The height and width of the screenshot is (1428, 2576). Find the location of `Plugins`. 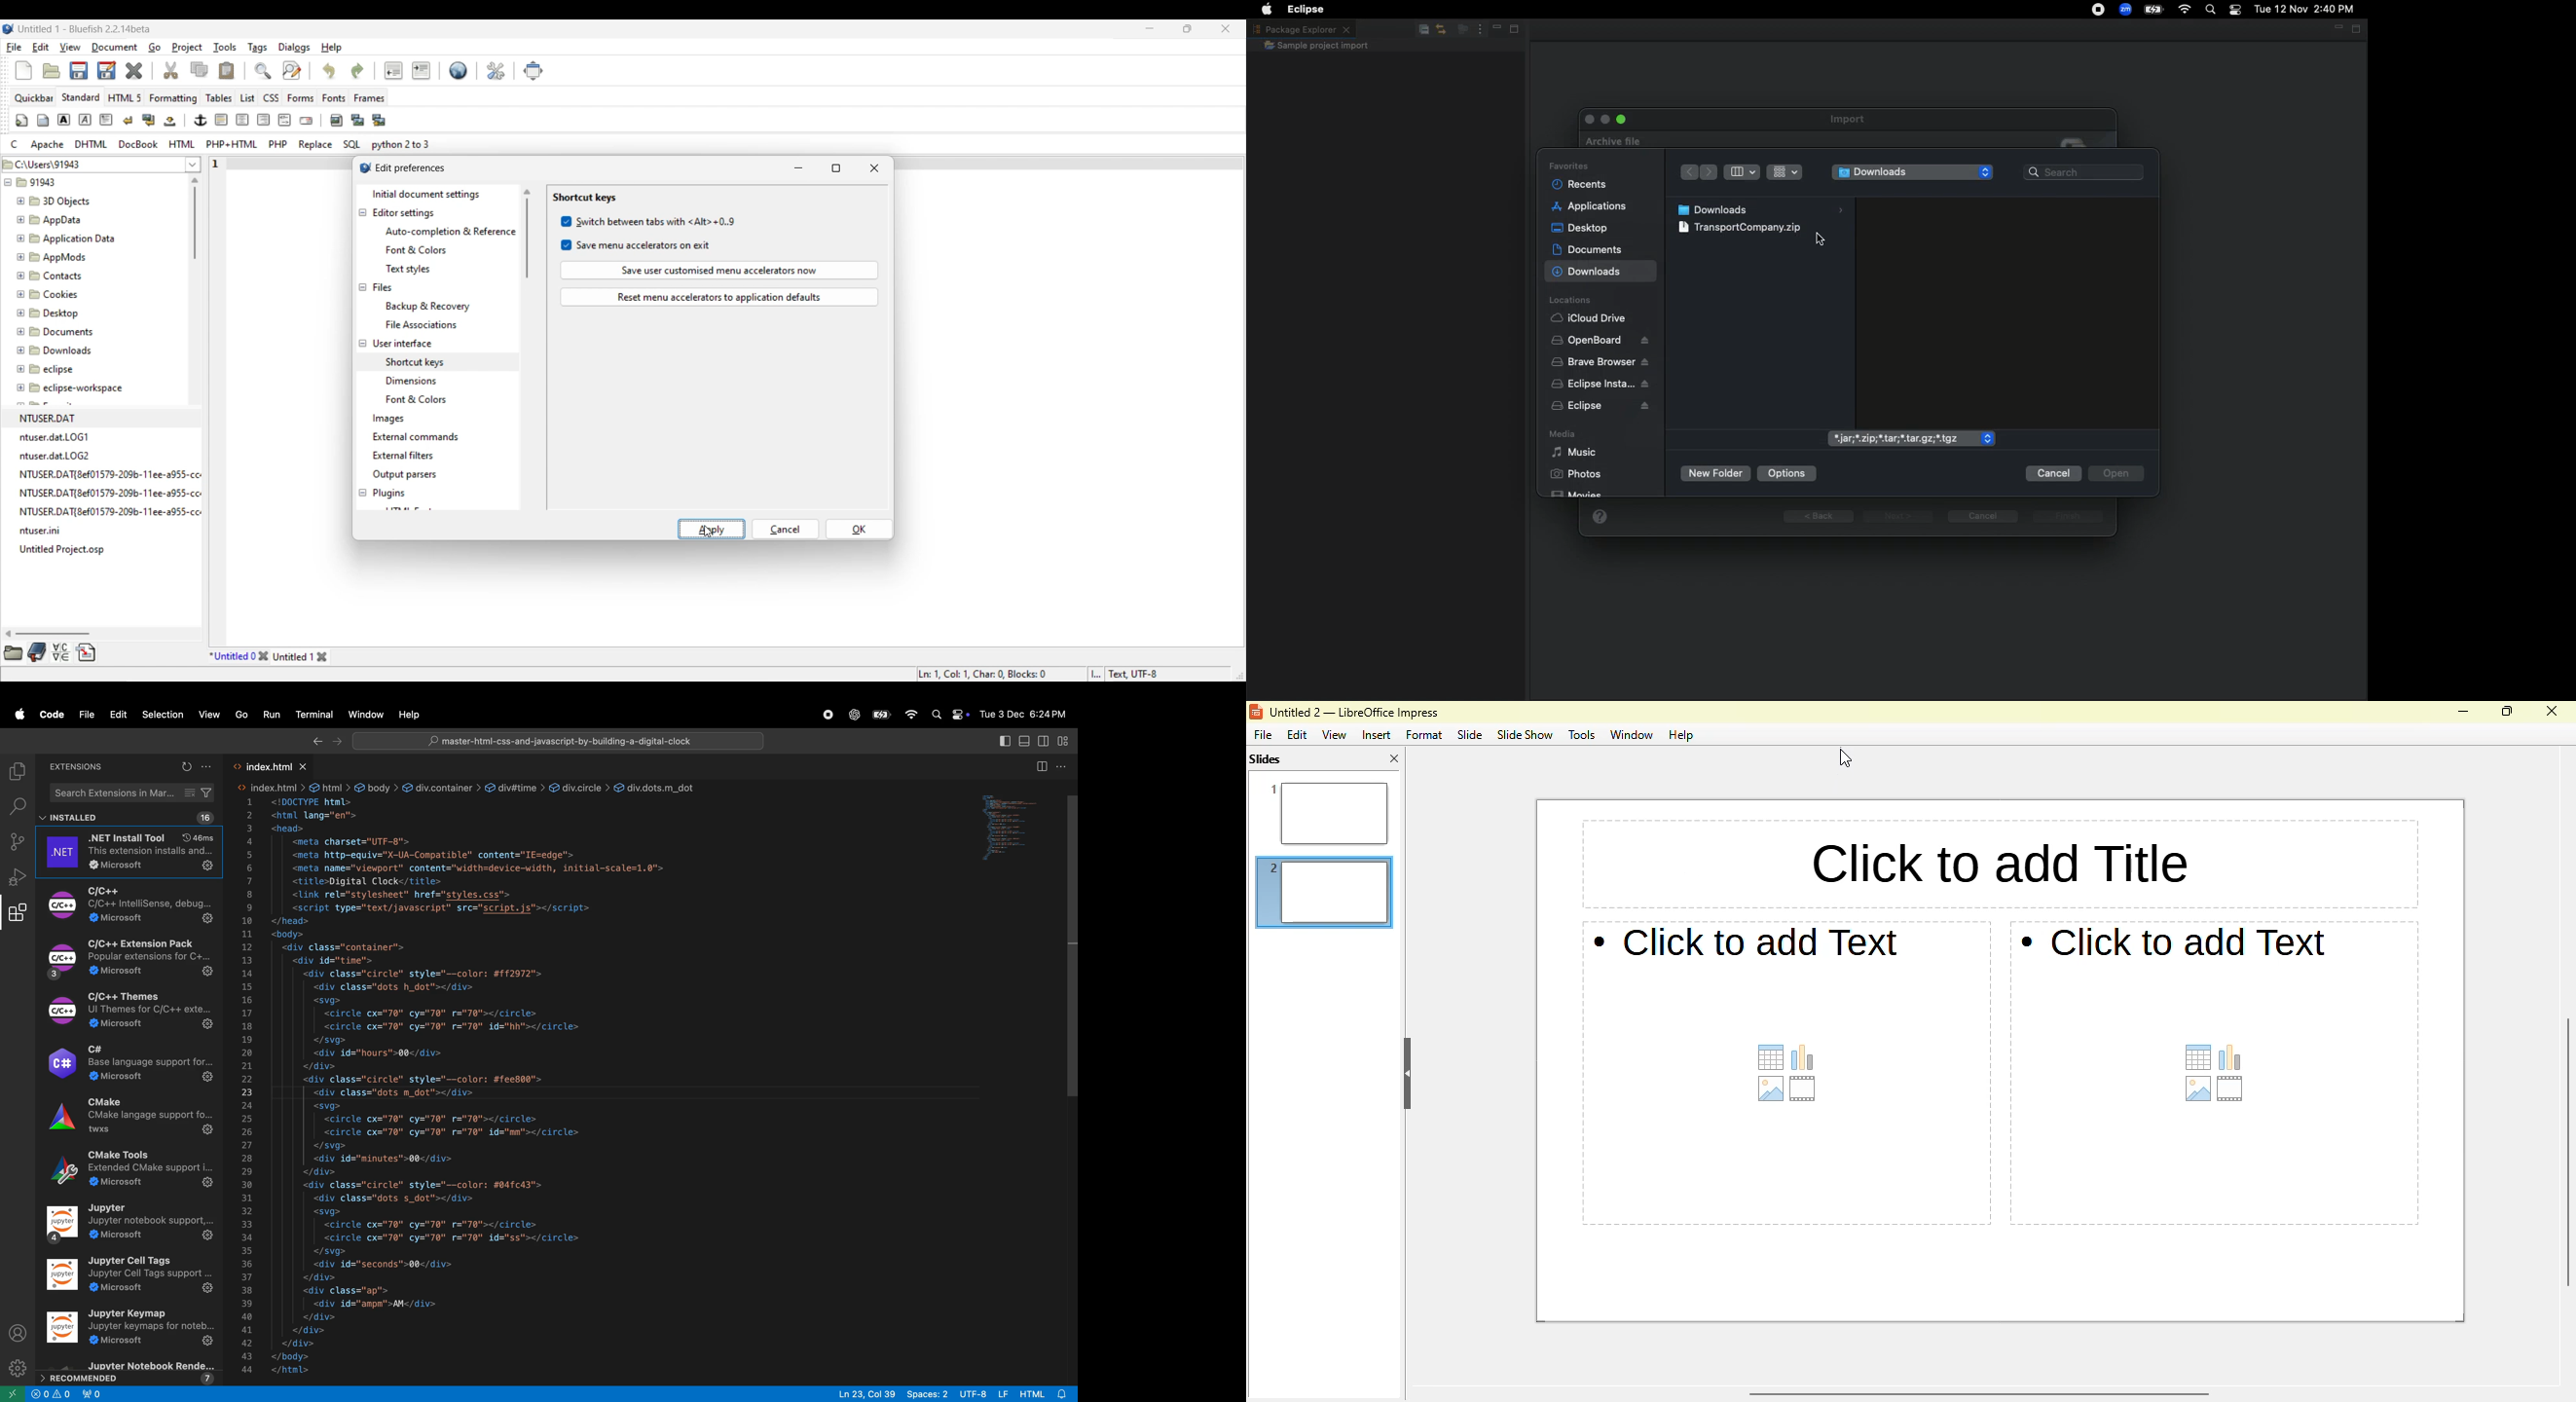

Plugins is located at coordinates (389, 493).